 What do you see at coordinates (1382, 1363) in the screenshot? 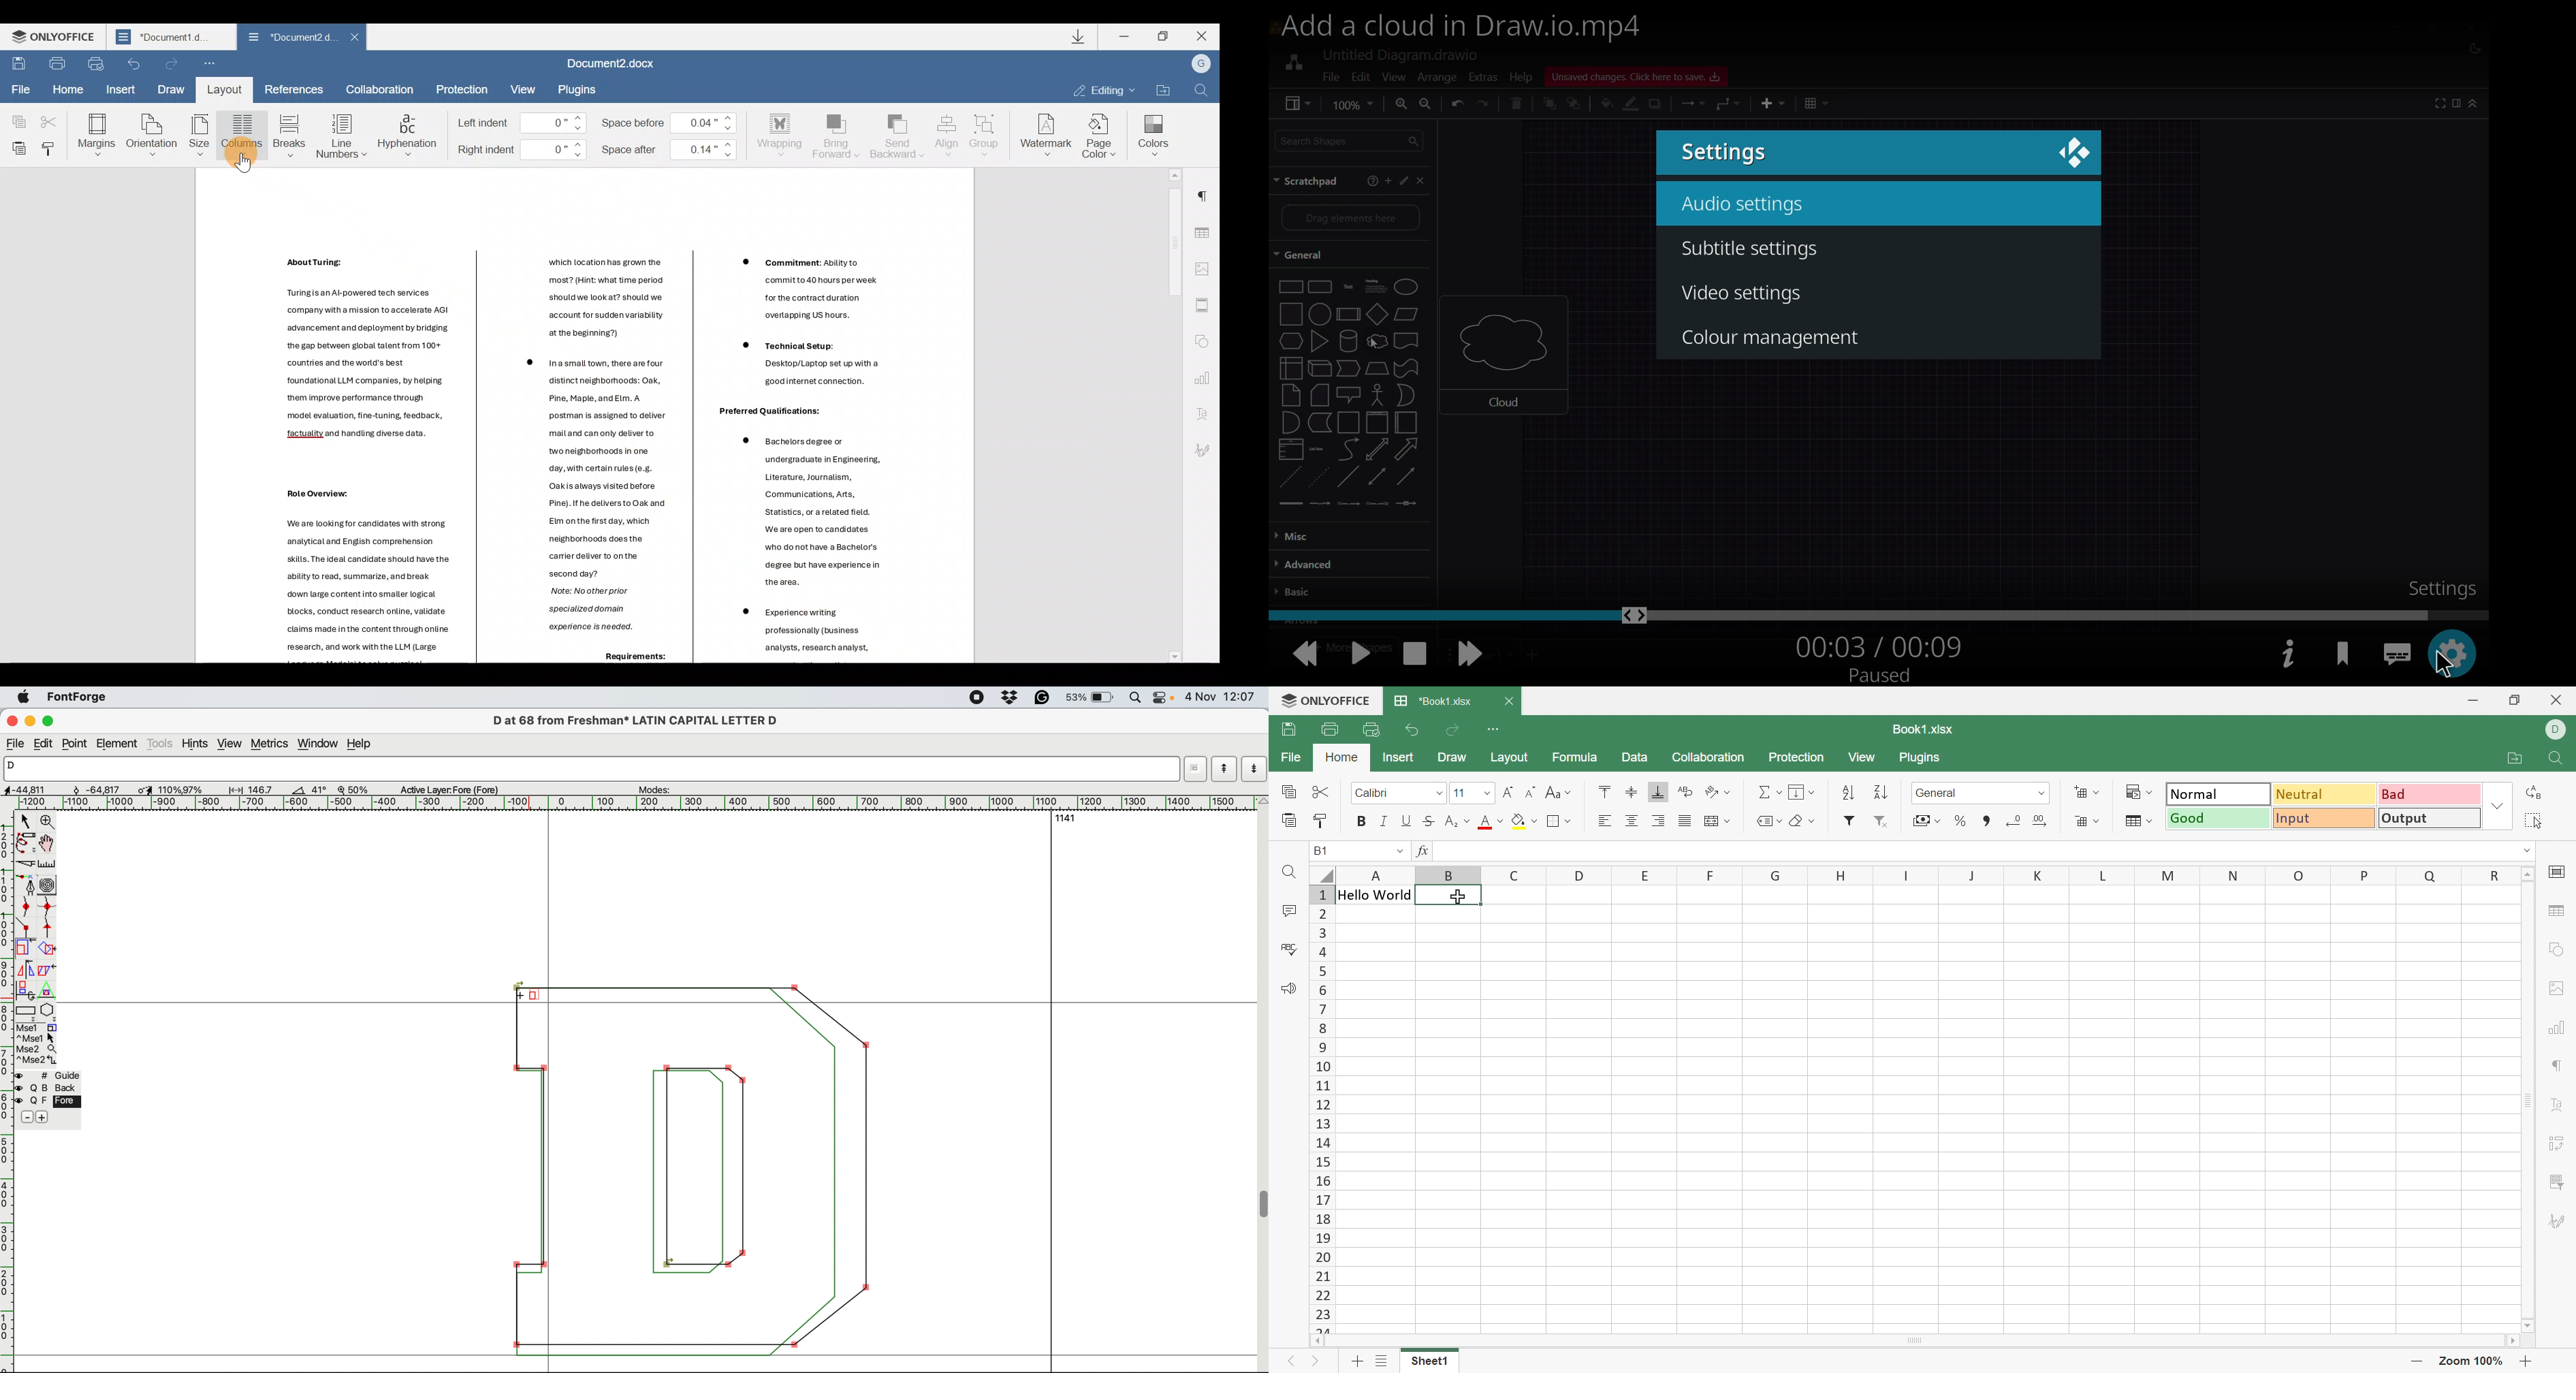
I see `List of sheets` at bounding box center [1382, 1363].